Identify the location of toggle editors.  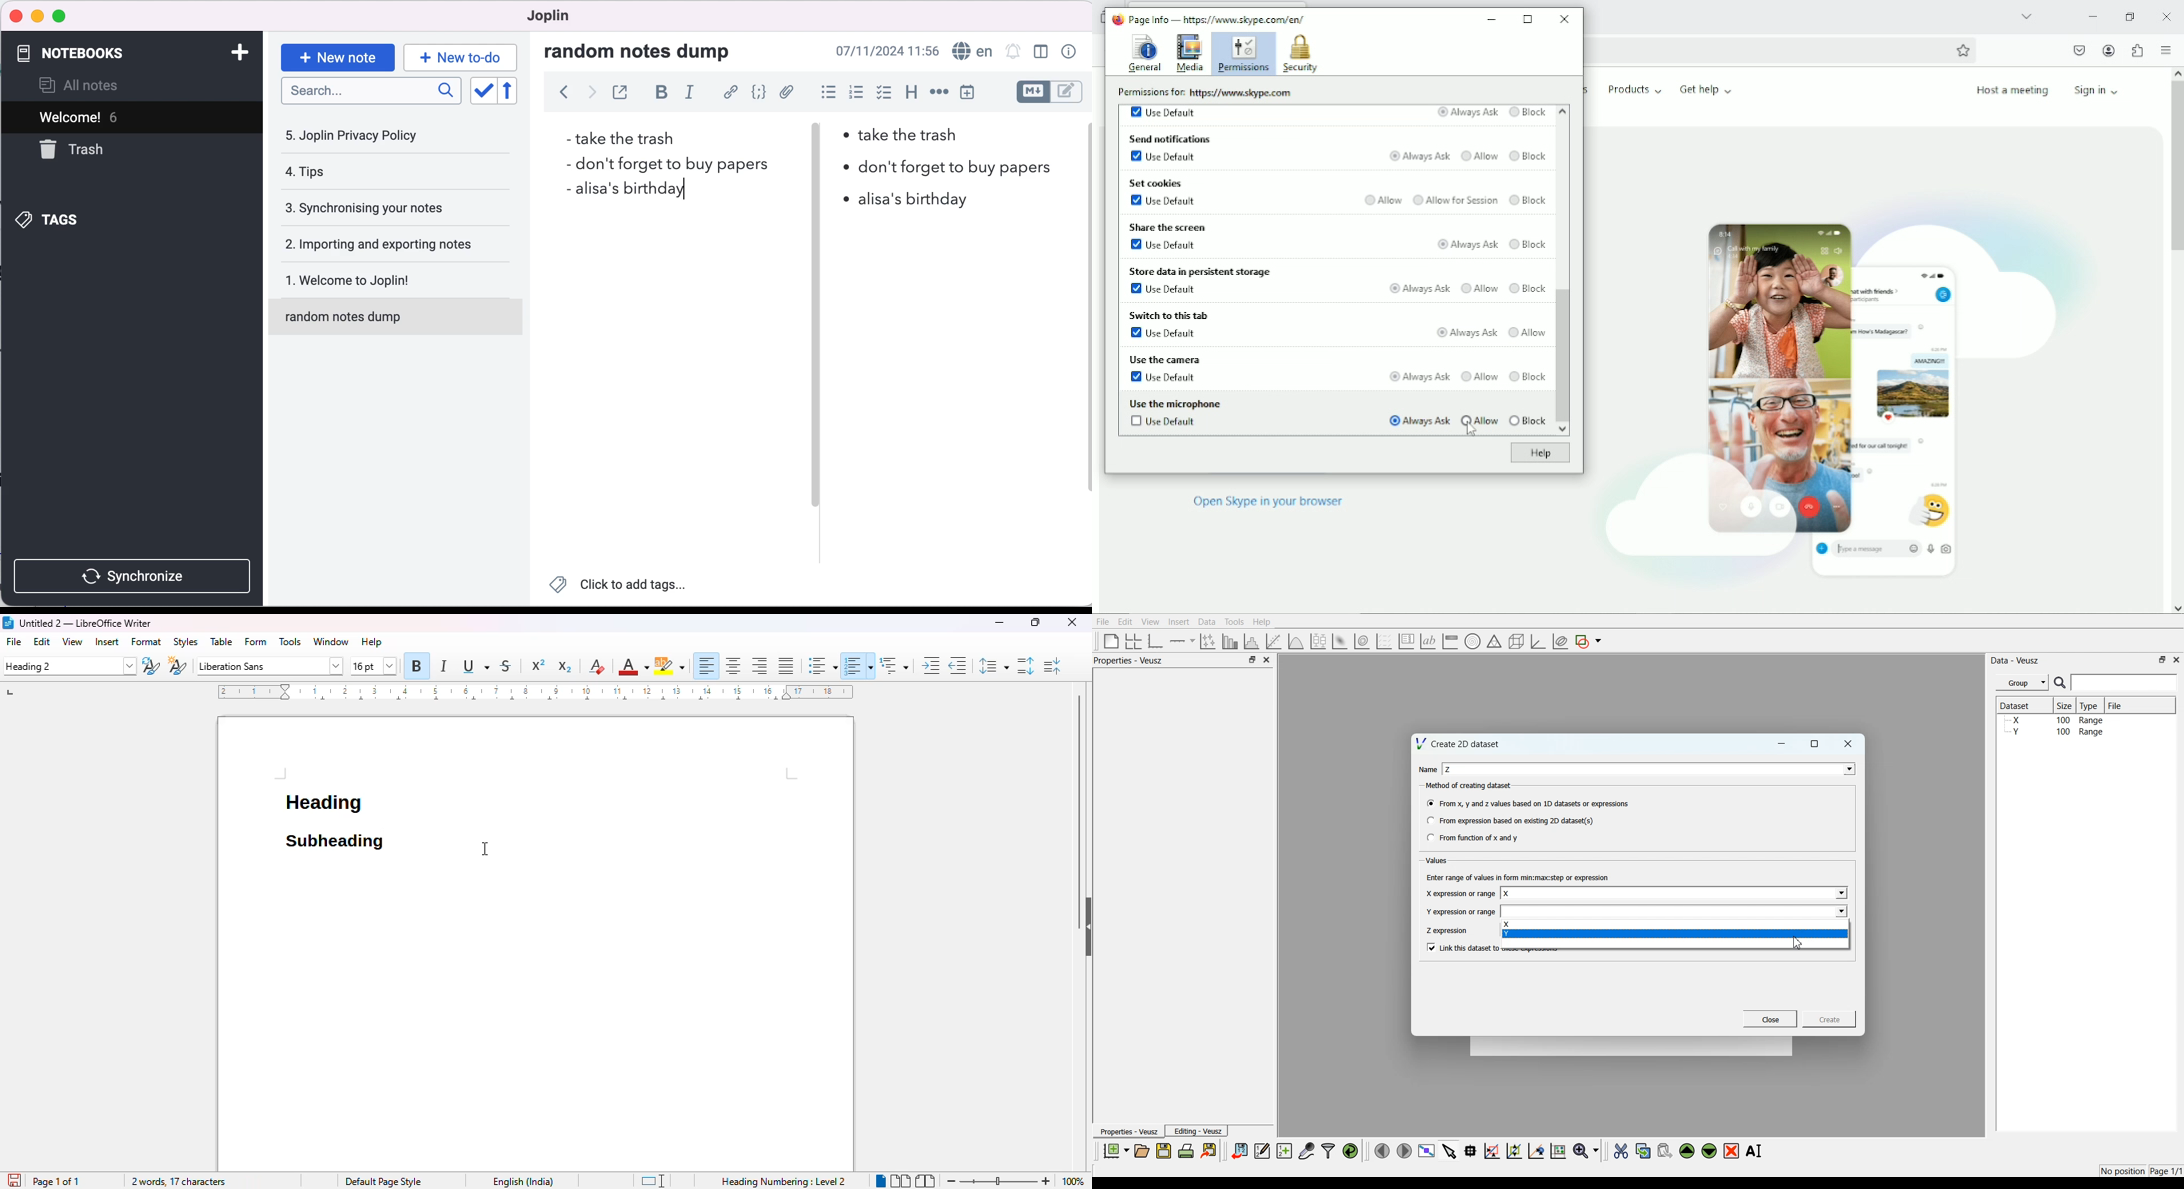
(1048, 93).